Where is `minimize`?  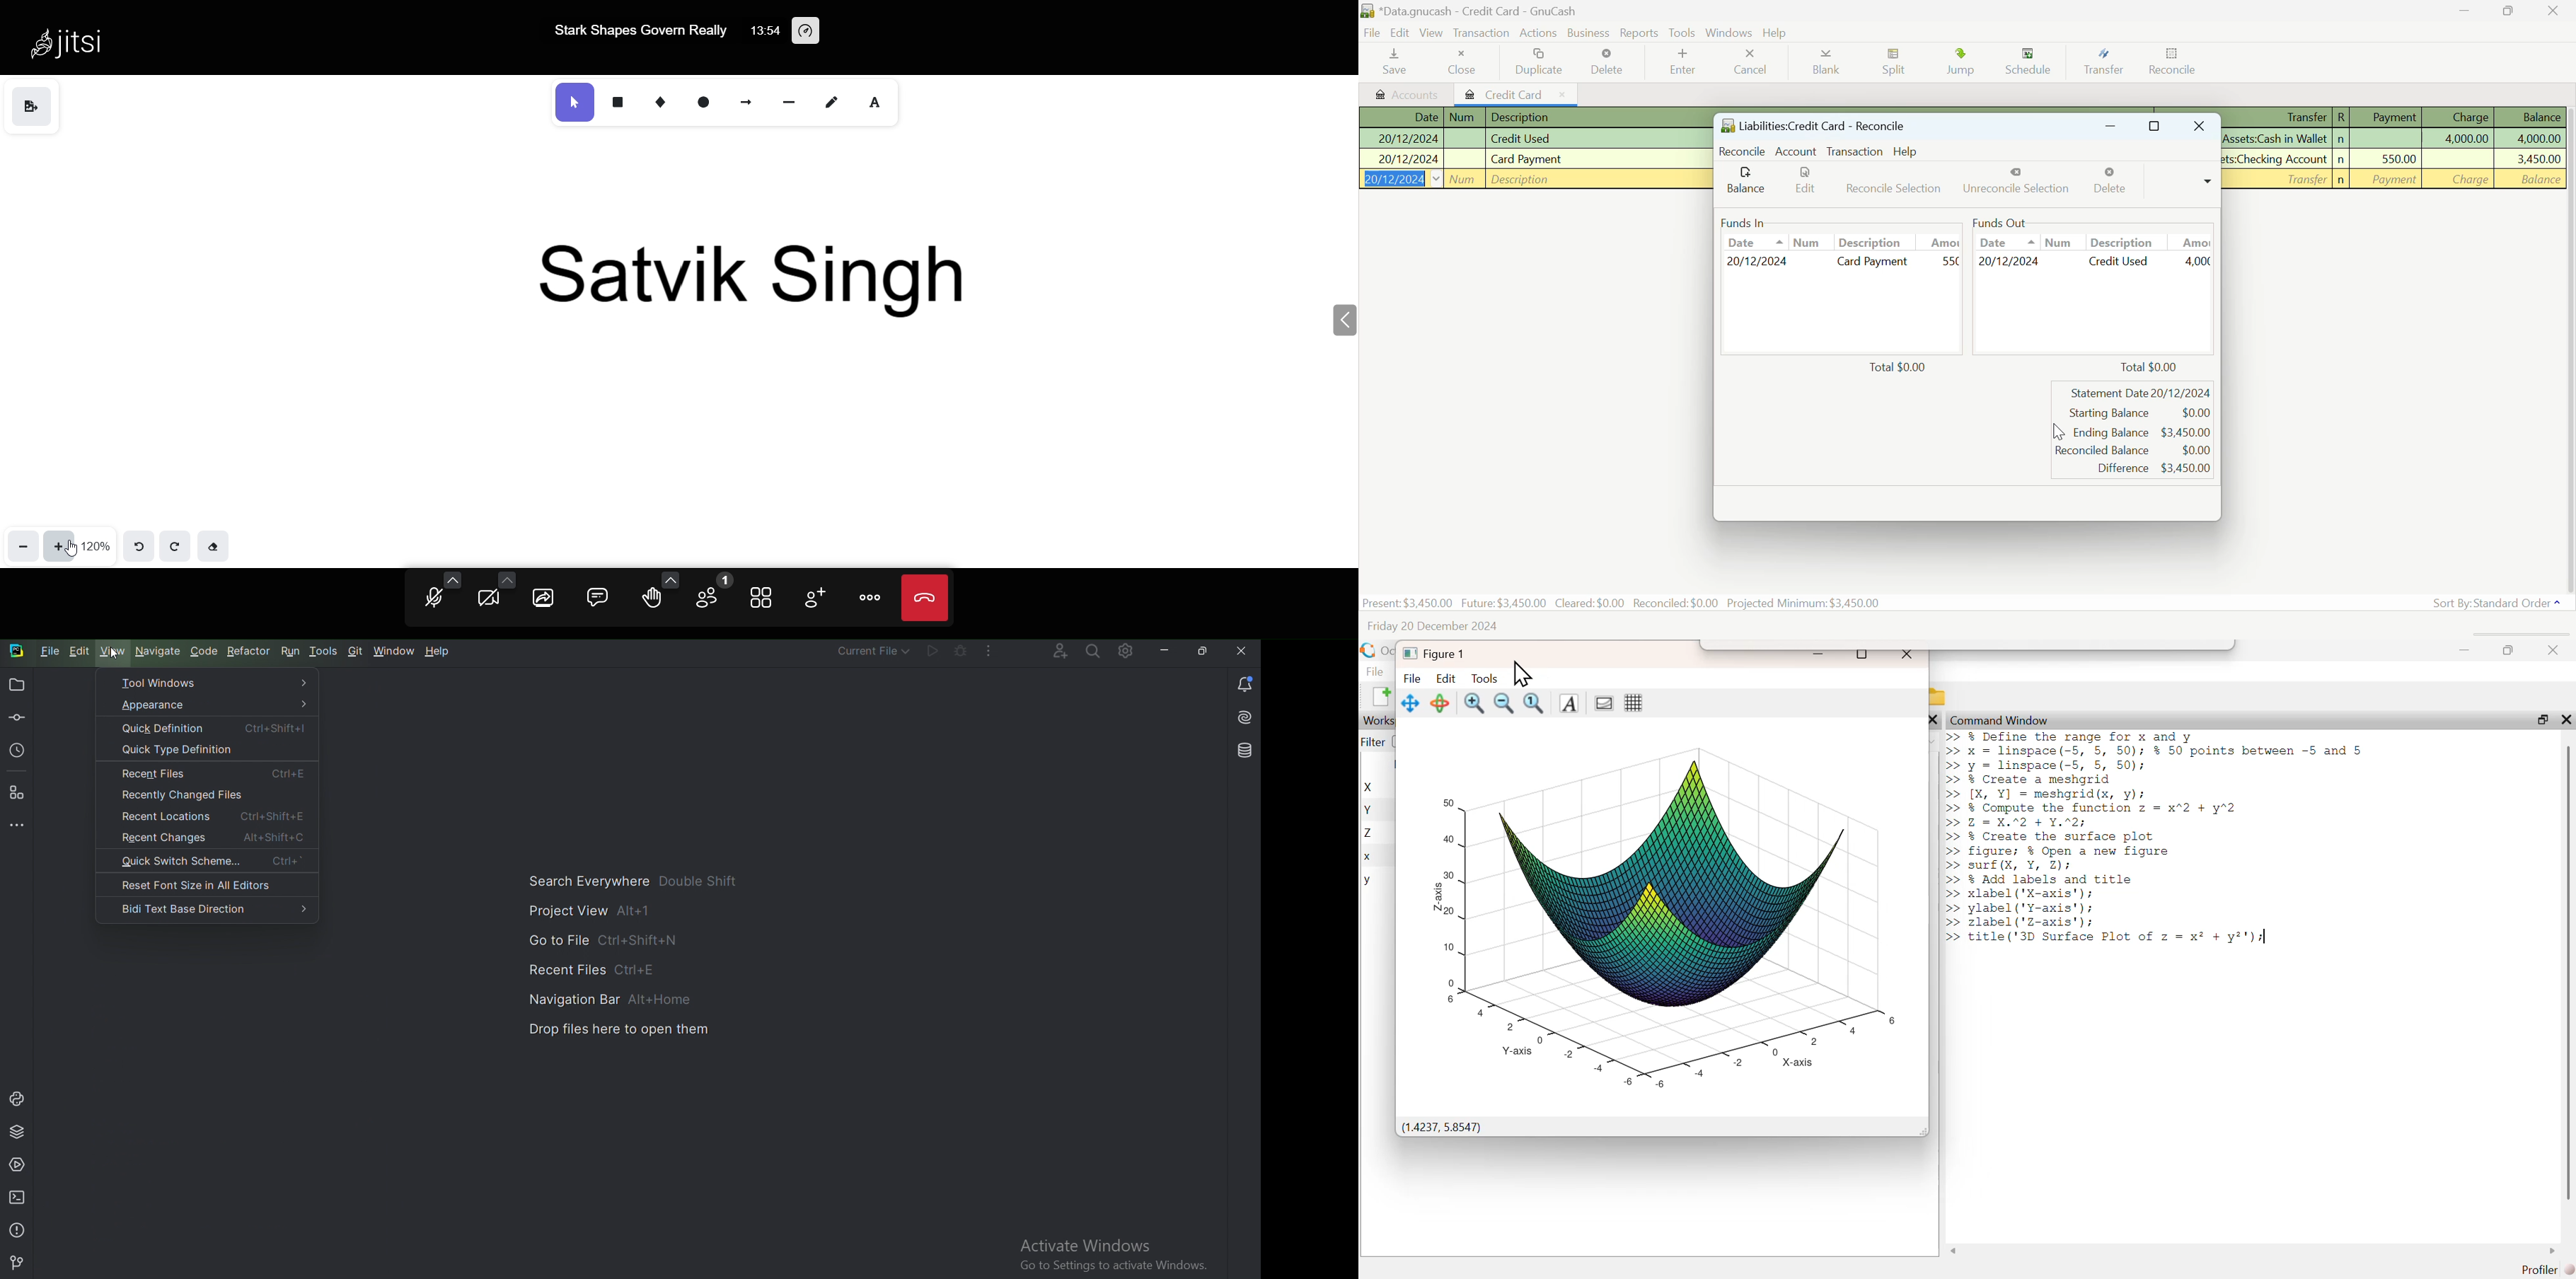 minimize is located at coordinates (1818, 653).